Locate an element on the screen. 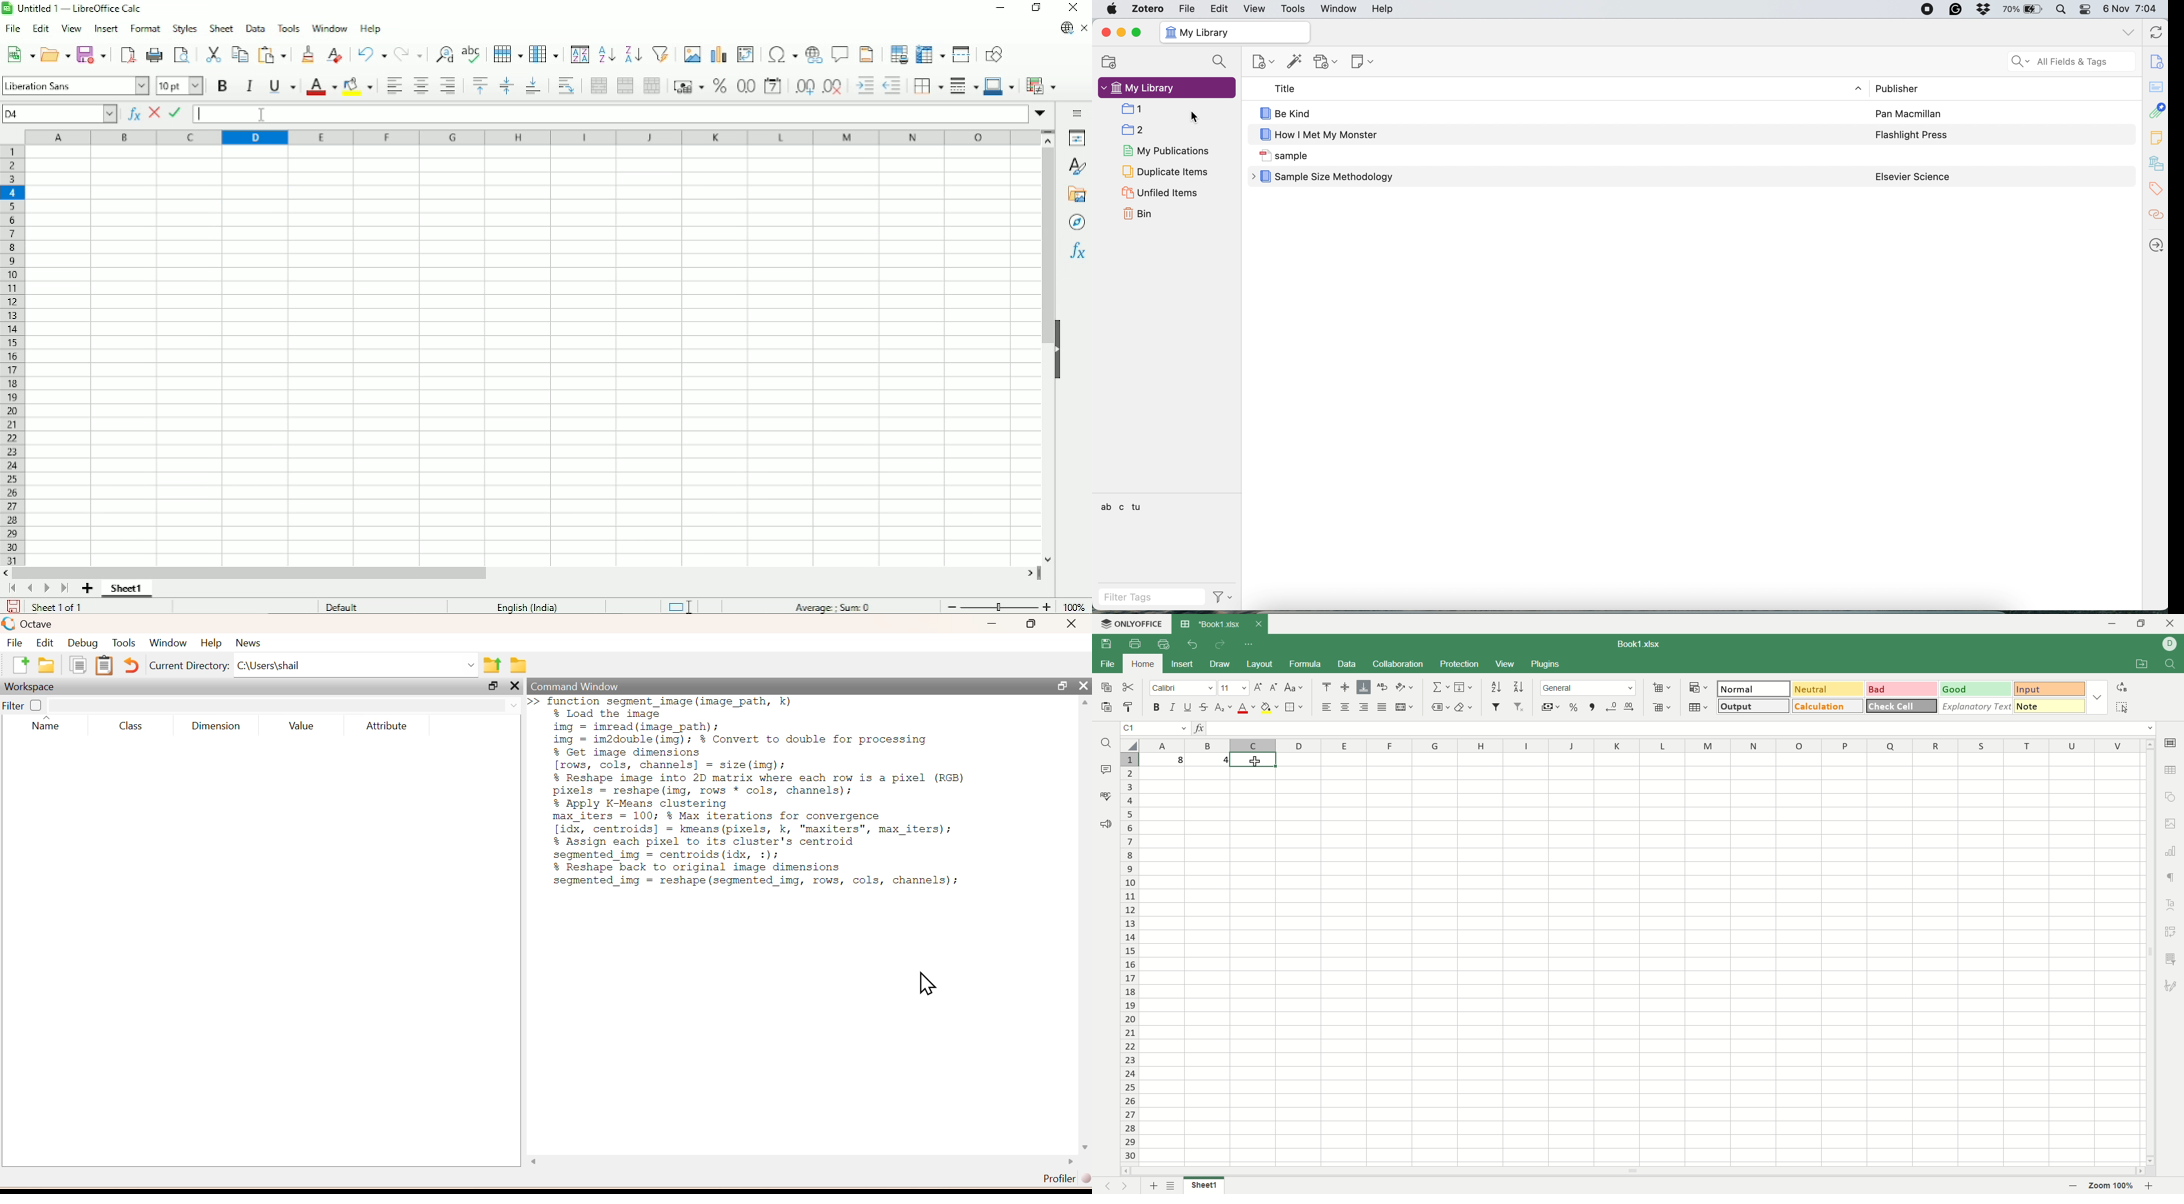  search fields and tags is located at coordinates (2065, 60).